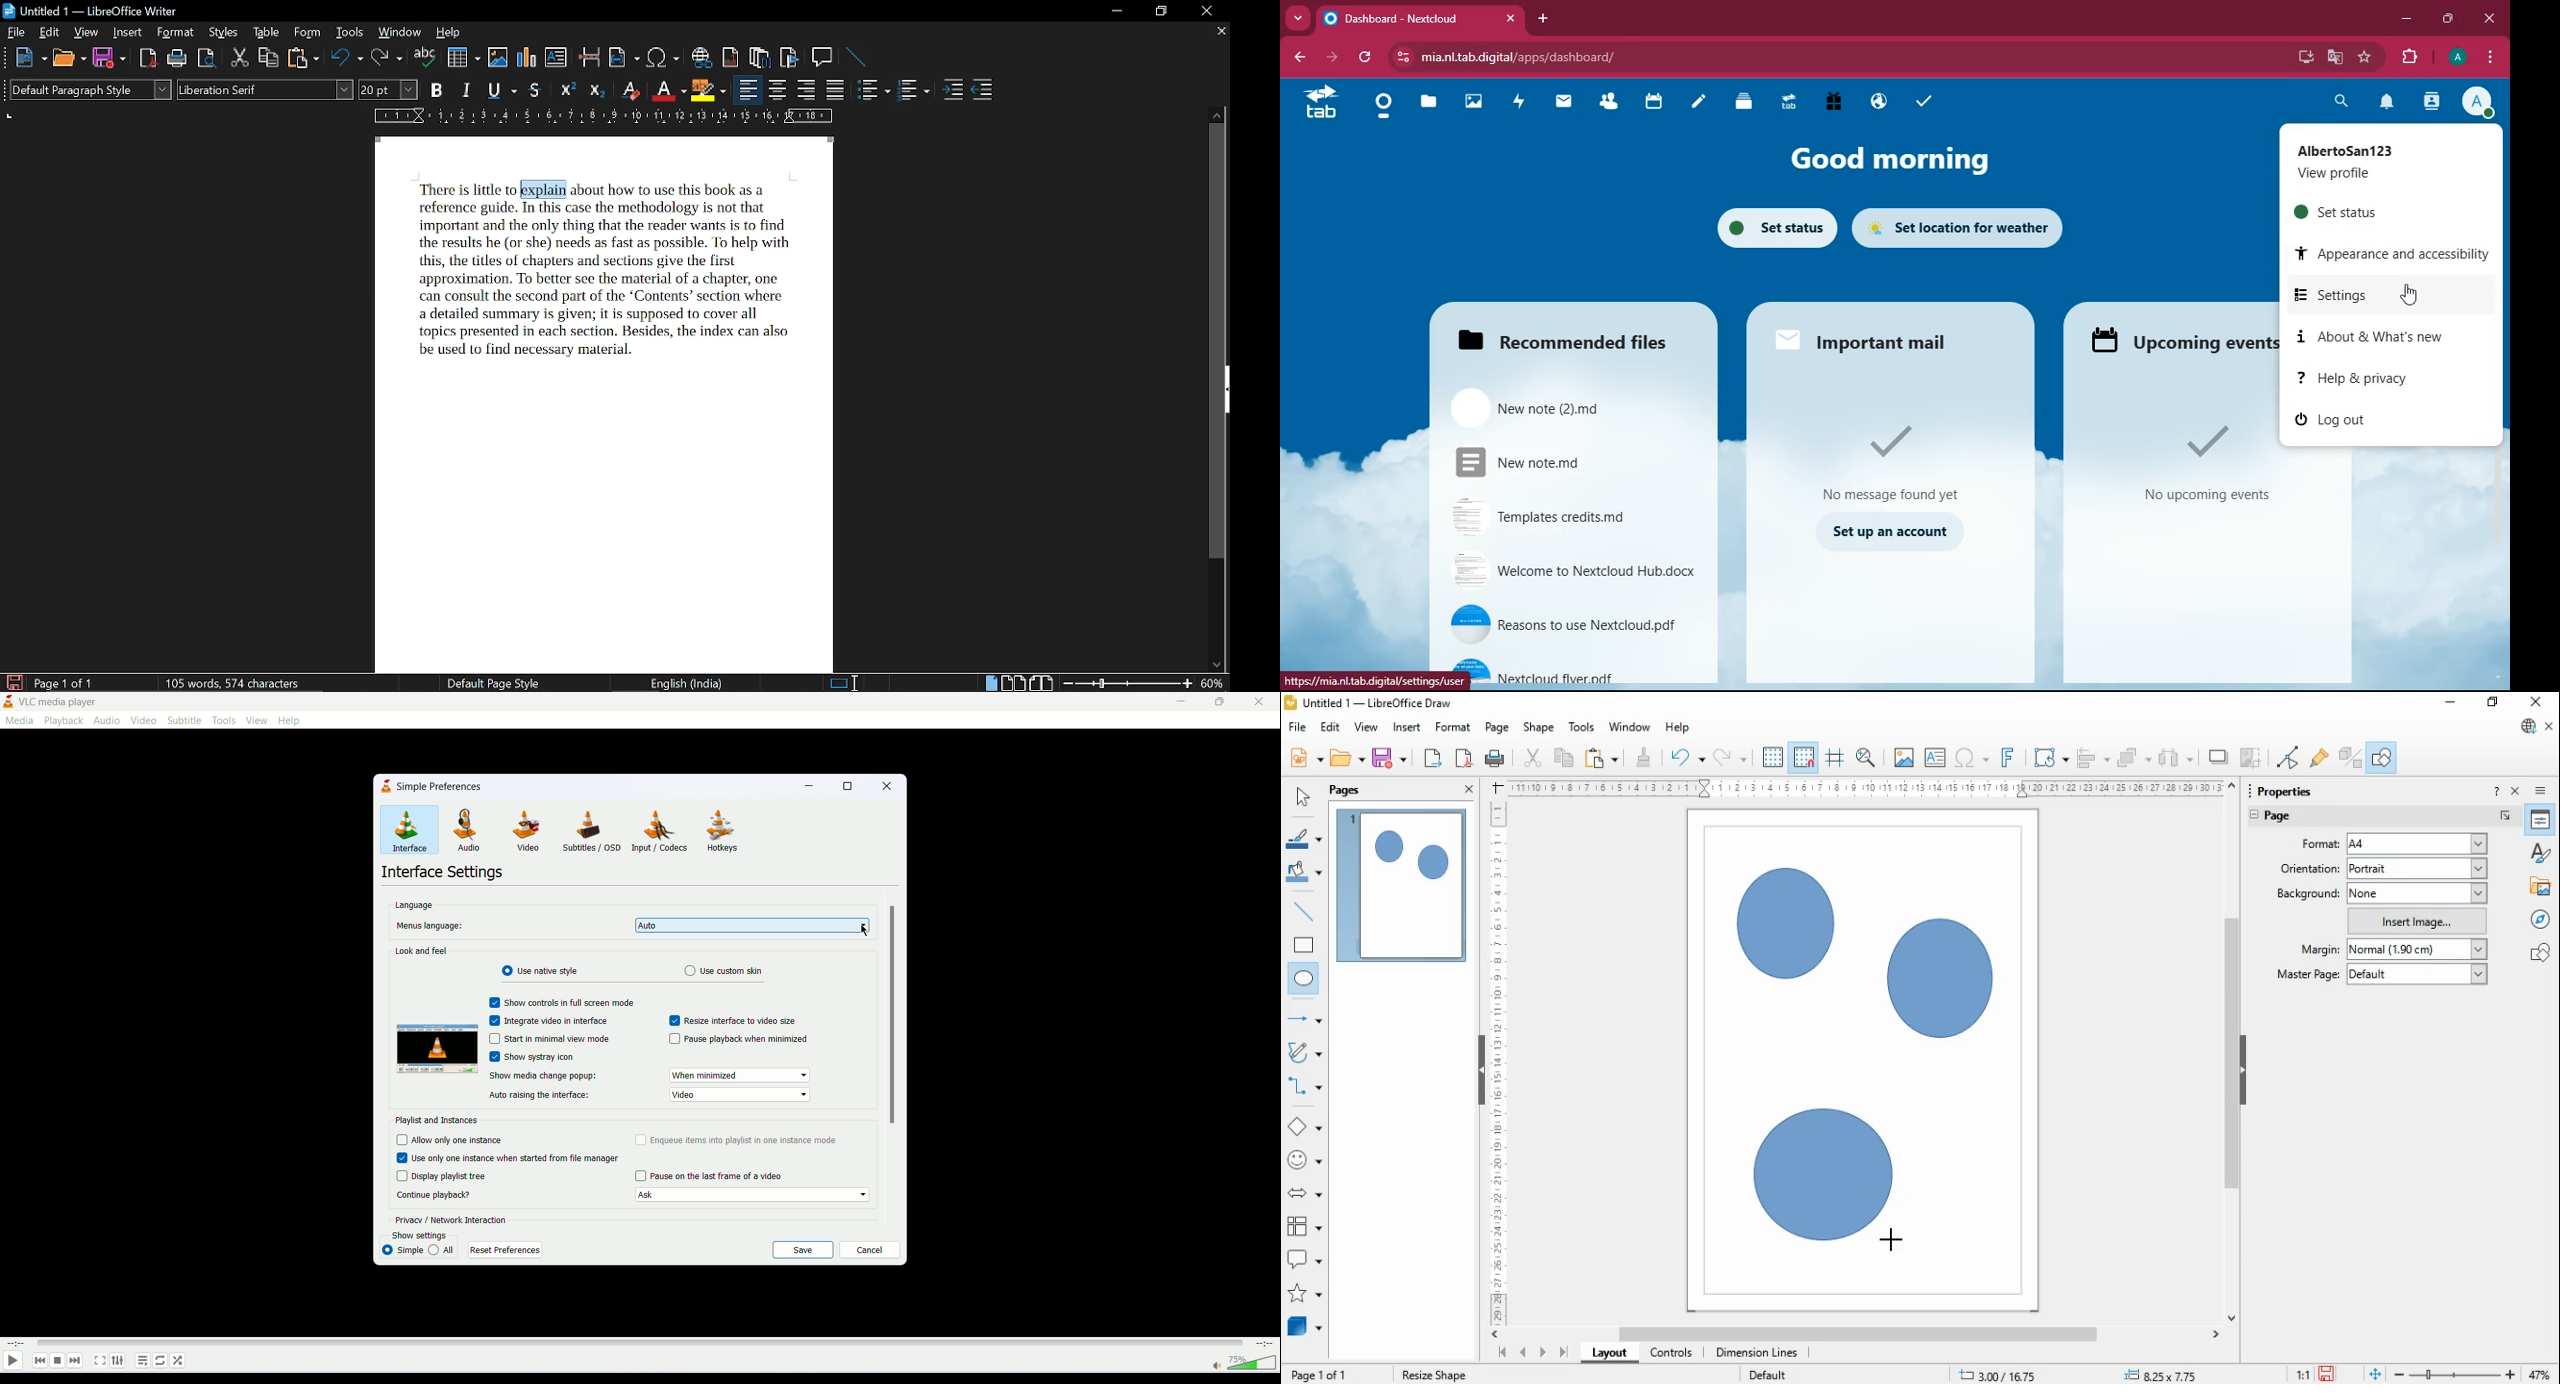 Image resolution: width=2576 pixels, height=1400 pixels. Describe the element at coordinates (1865, 788) in the screenshot. I see `Scale` at that location.